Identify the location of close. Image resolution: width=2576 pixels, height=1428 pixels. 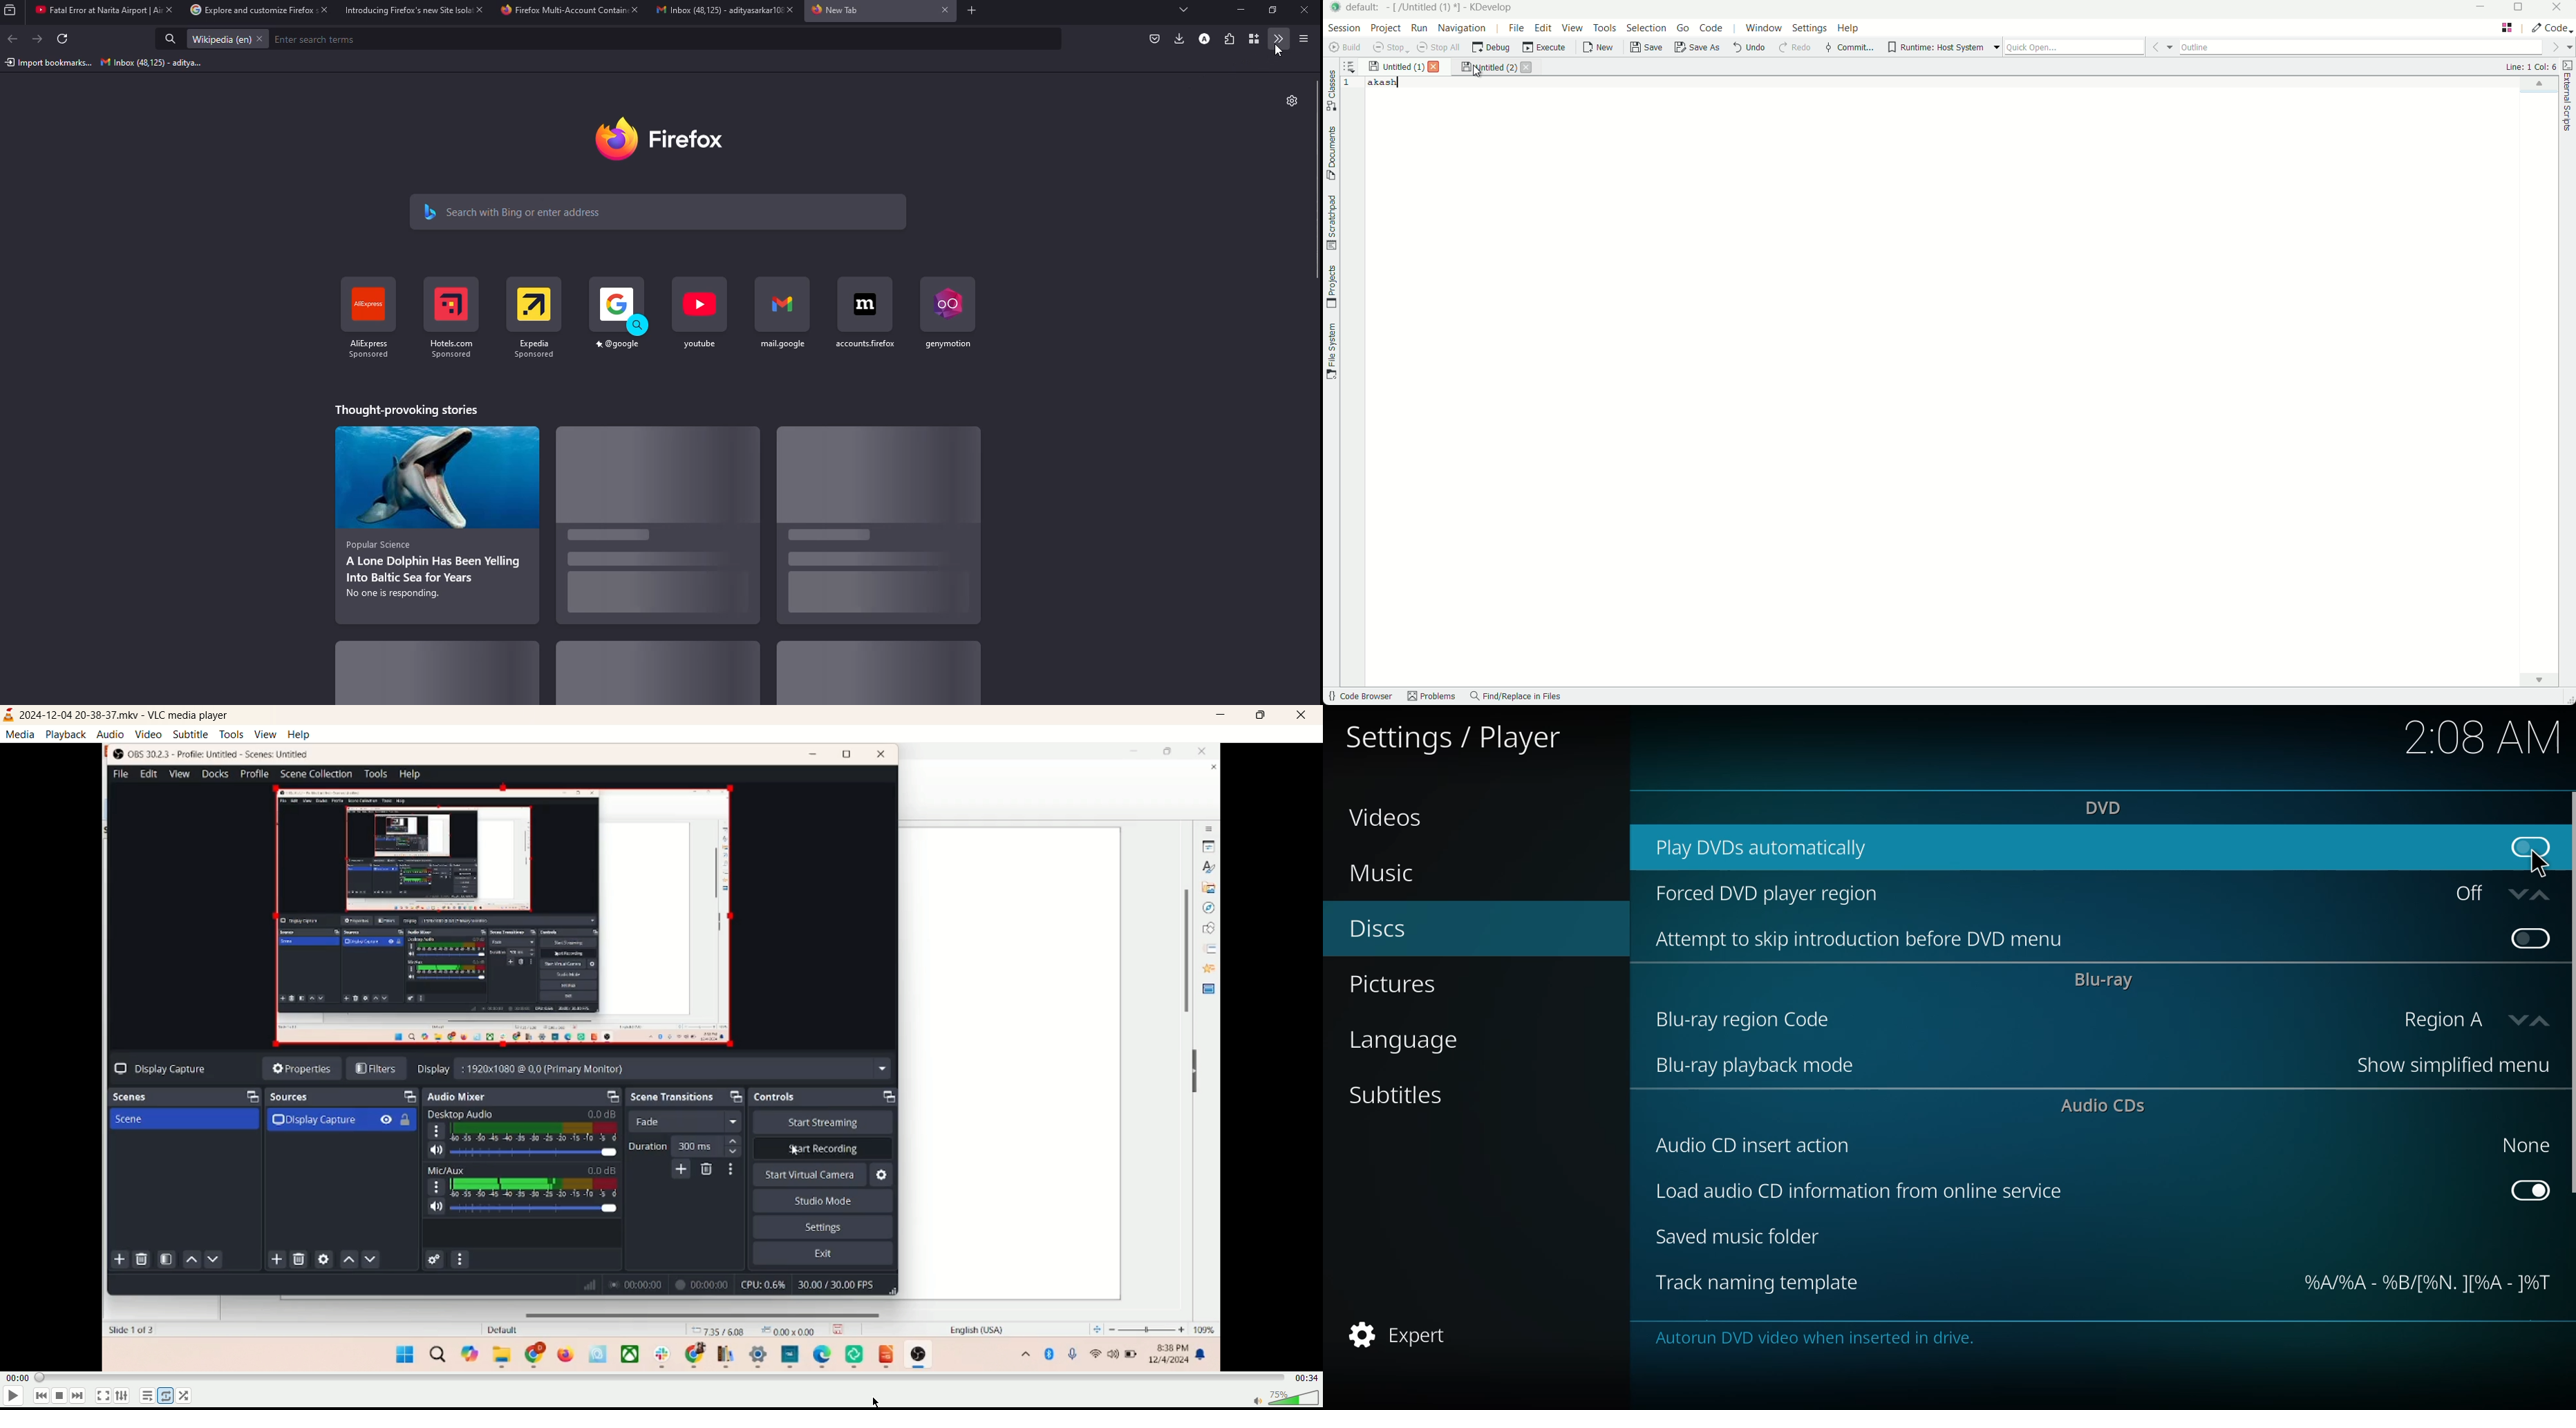
(941, 10).